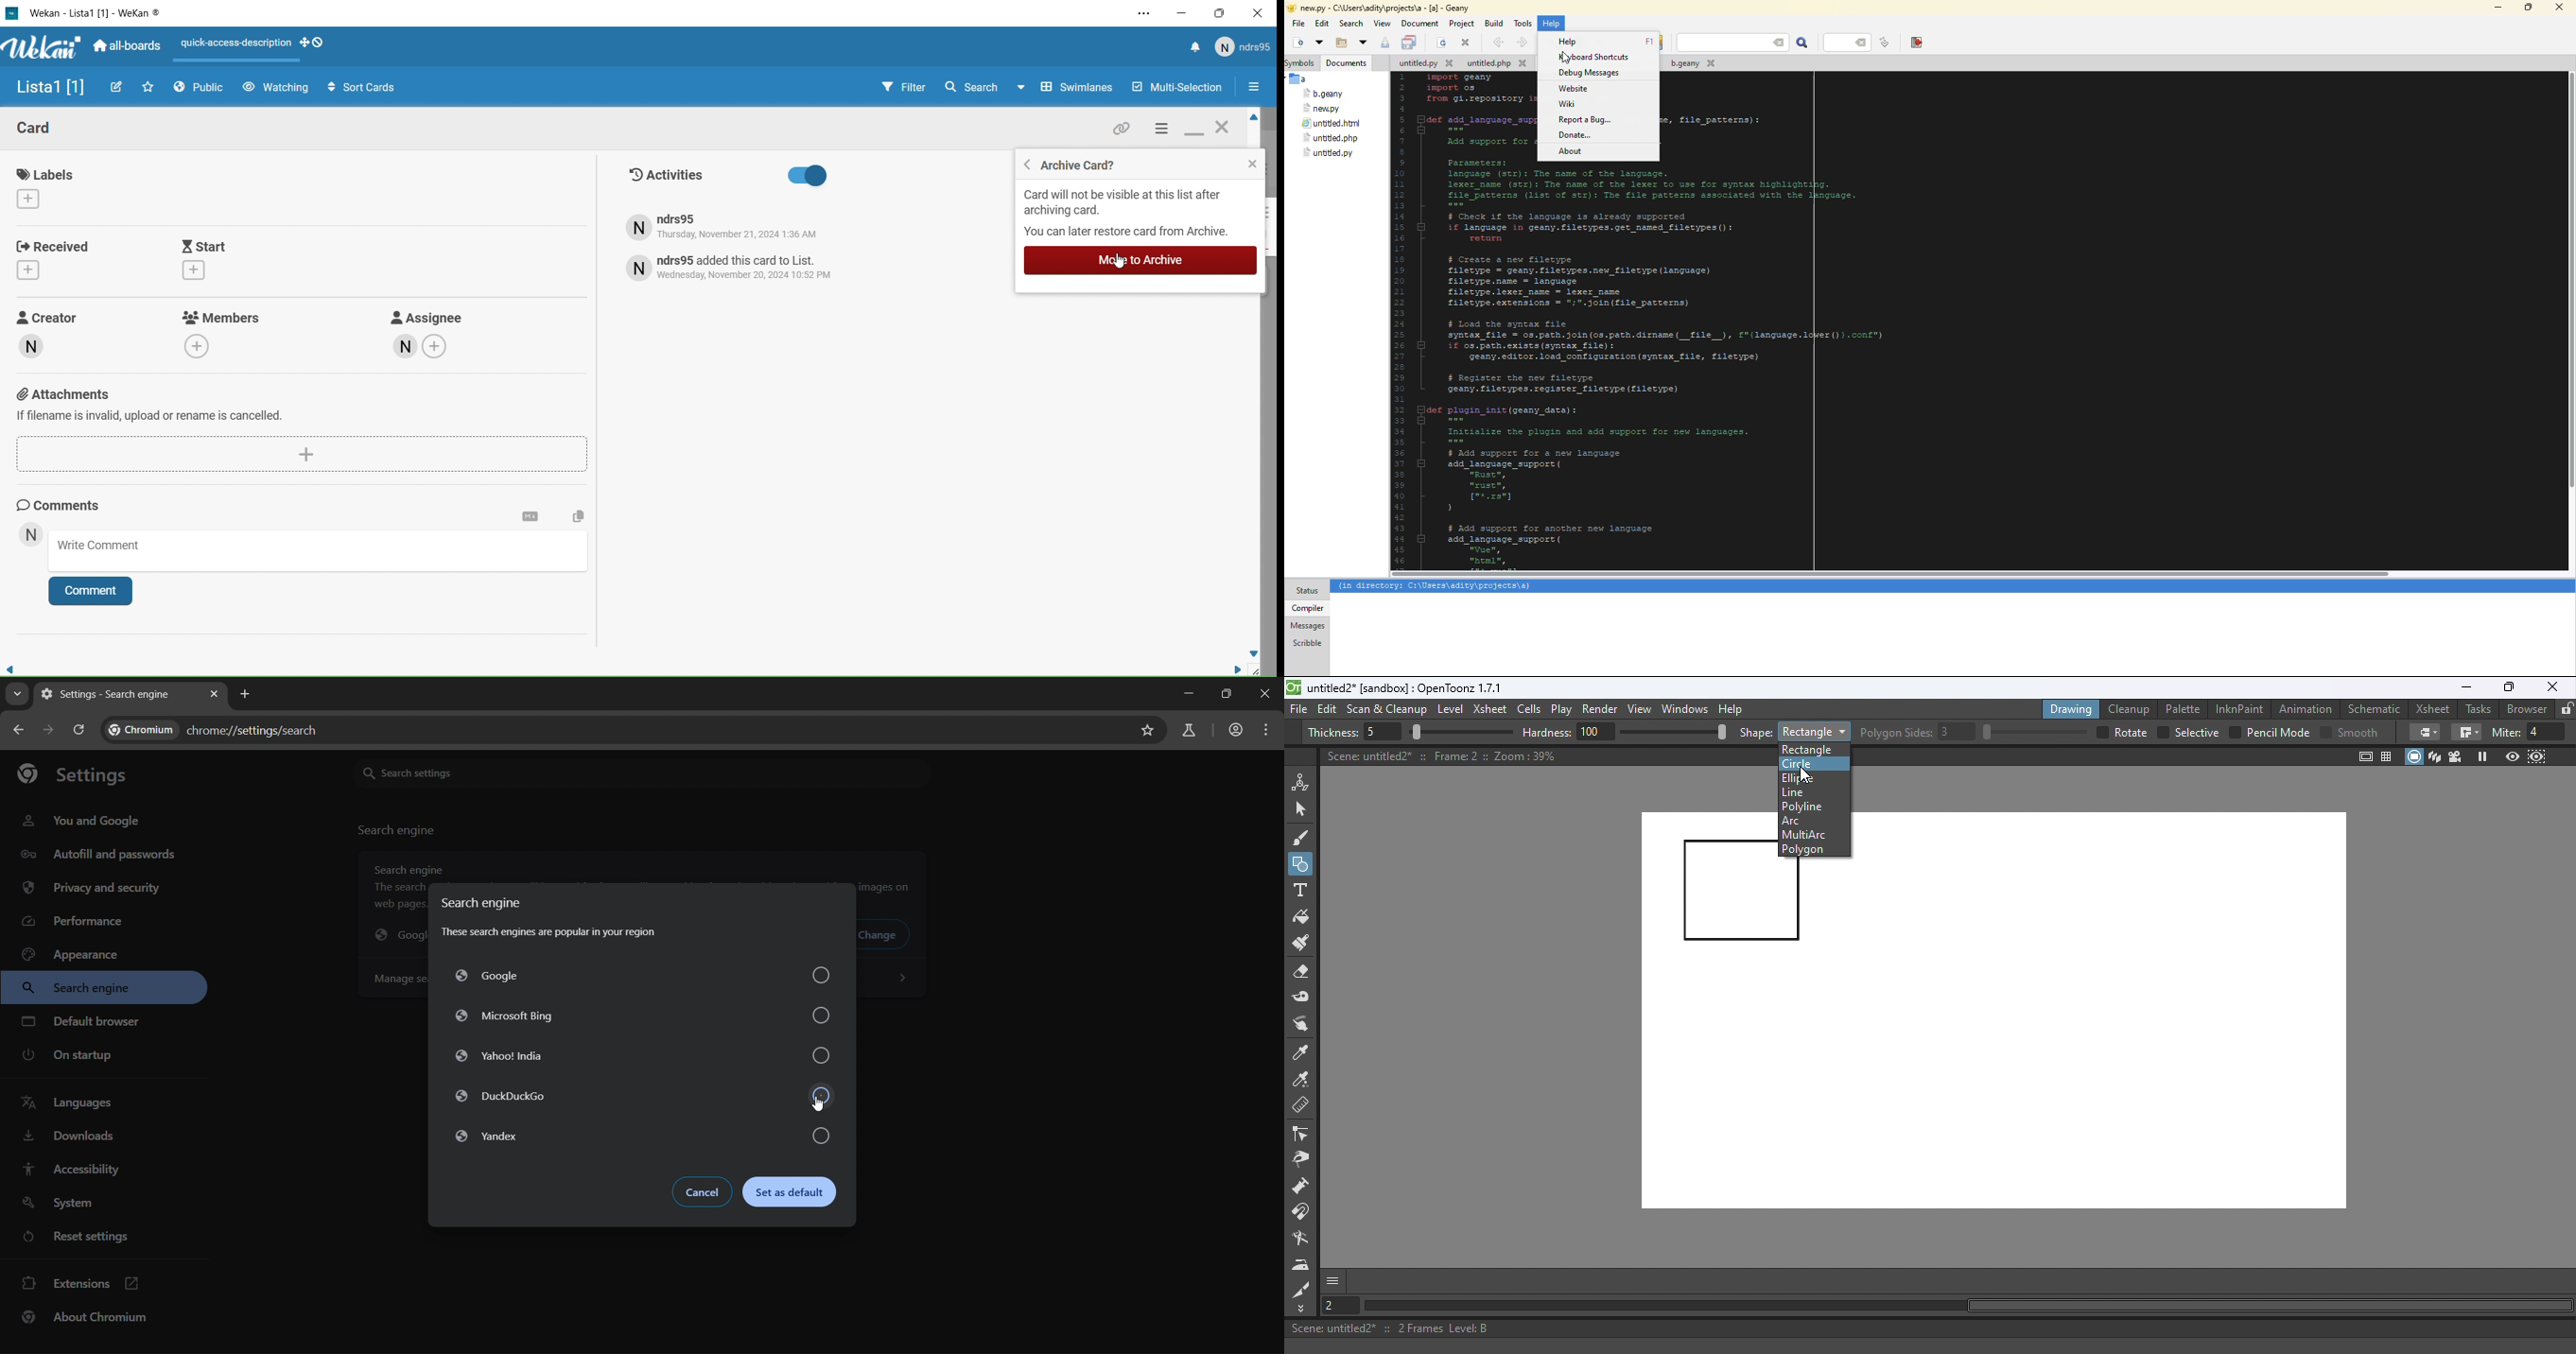  What do you see at coordinates (1163, 132) in the screenshot?
I see `Settings` at bounding box center [1163, 132].